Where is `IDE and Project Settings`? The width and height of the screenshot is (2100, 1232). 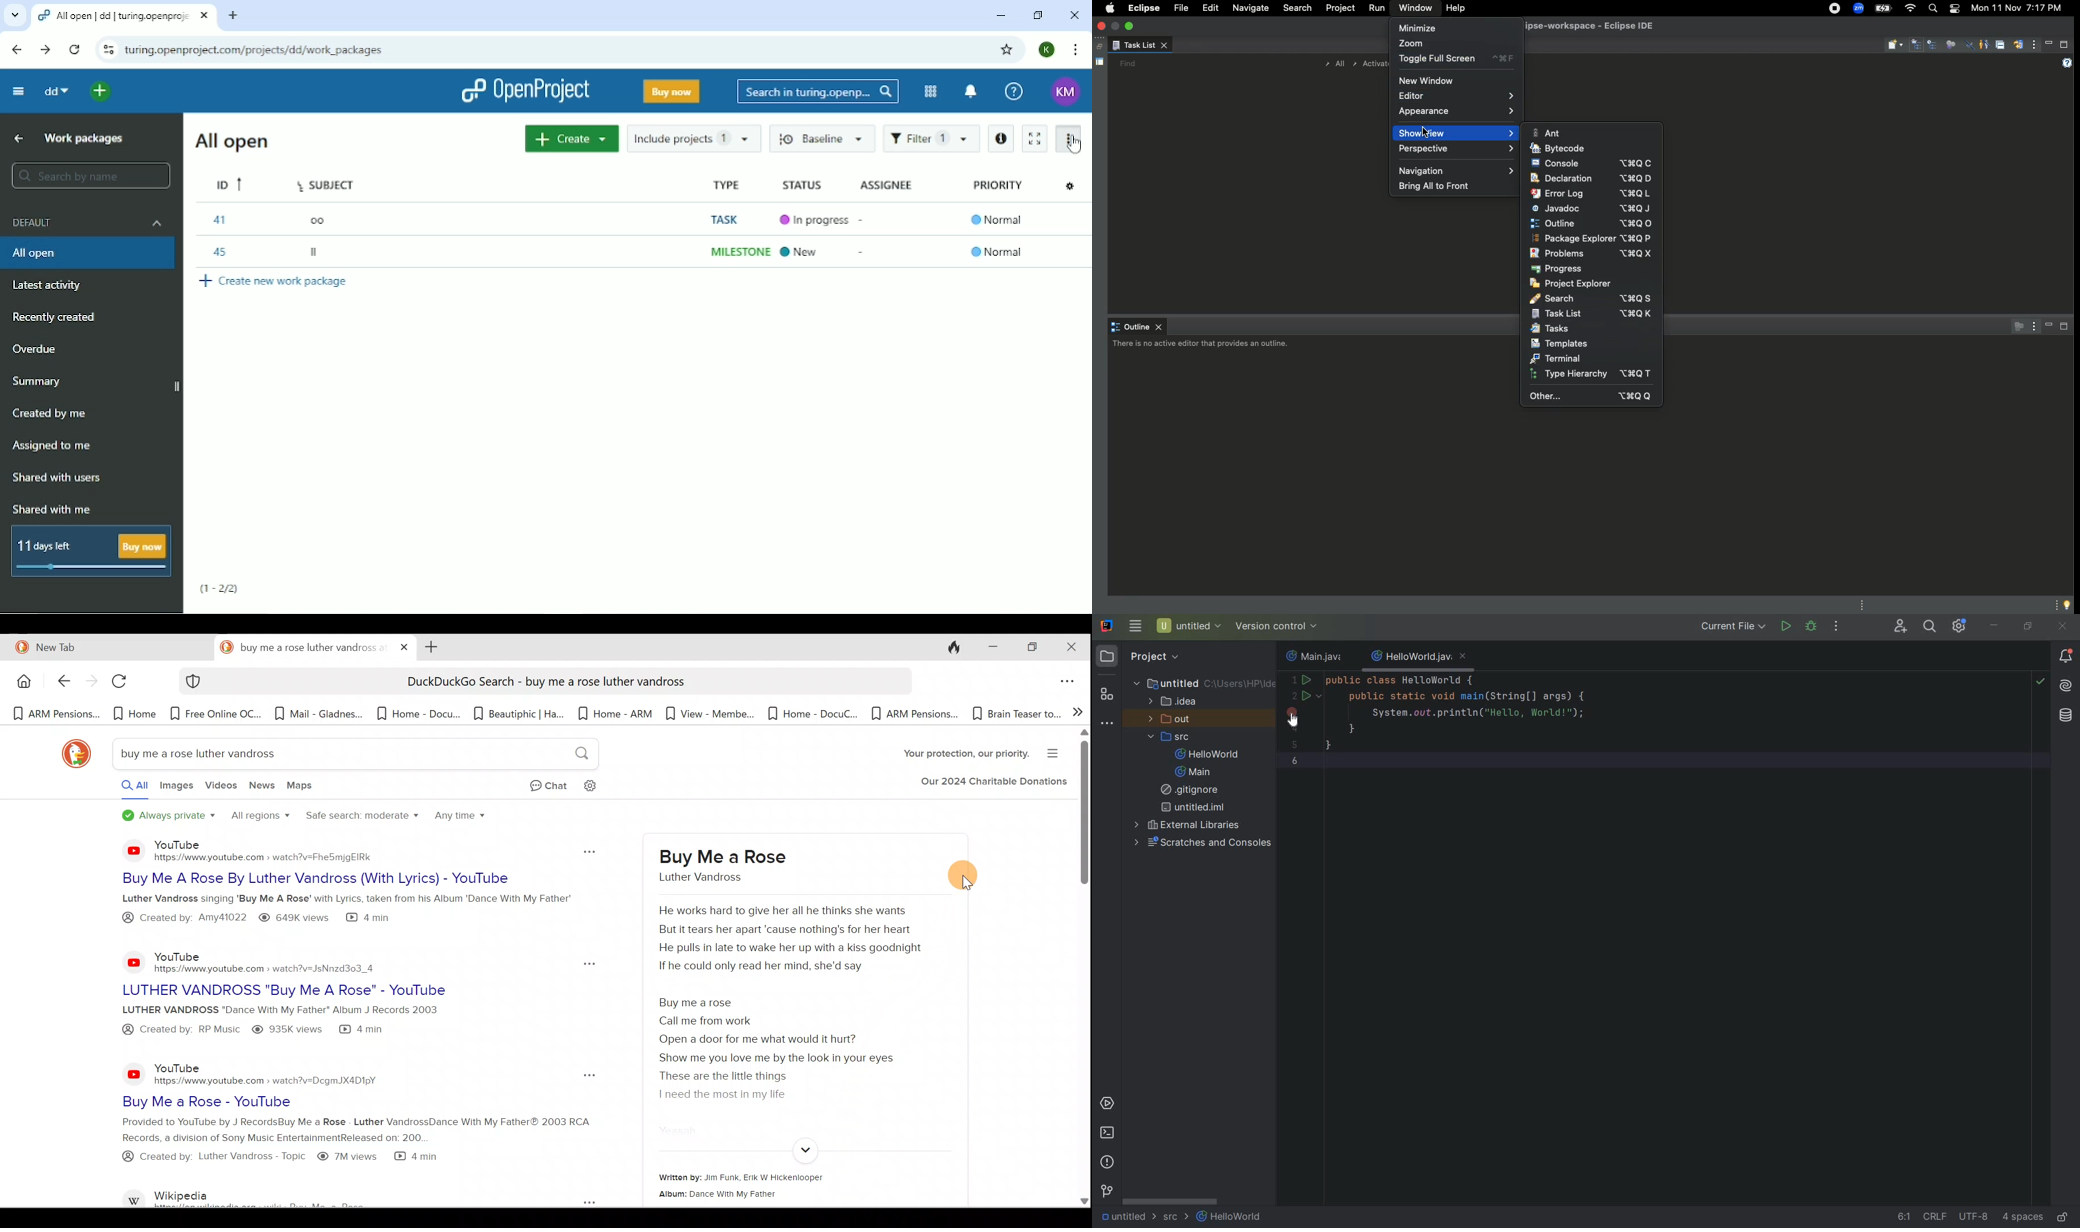 IDE and Project Settings is located at coordinates (1959, 627).